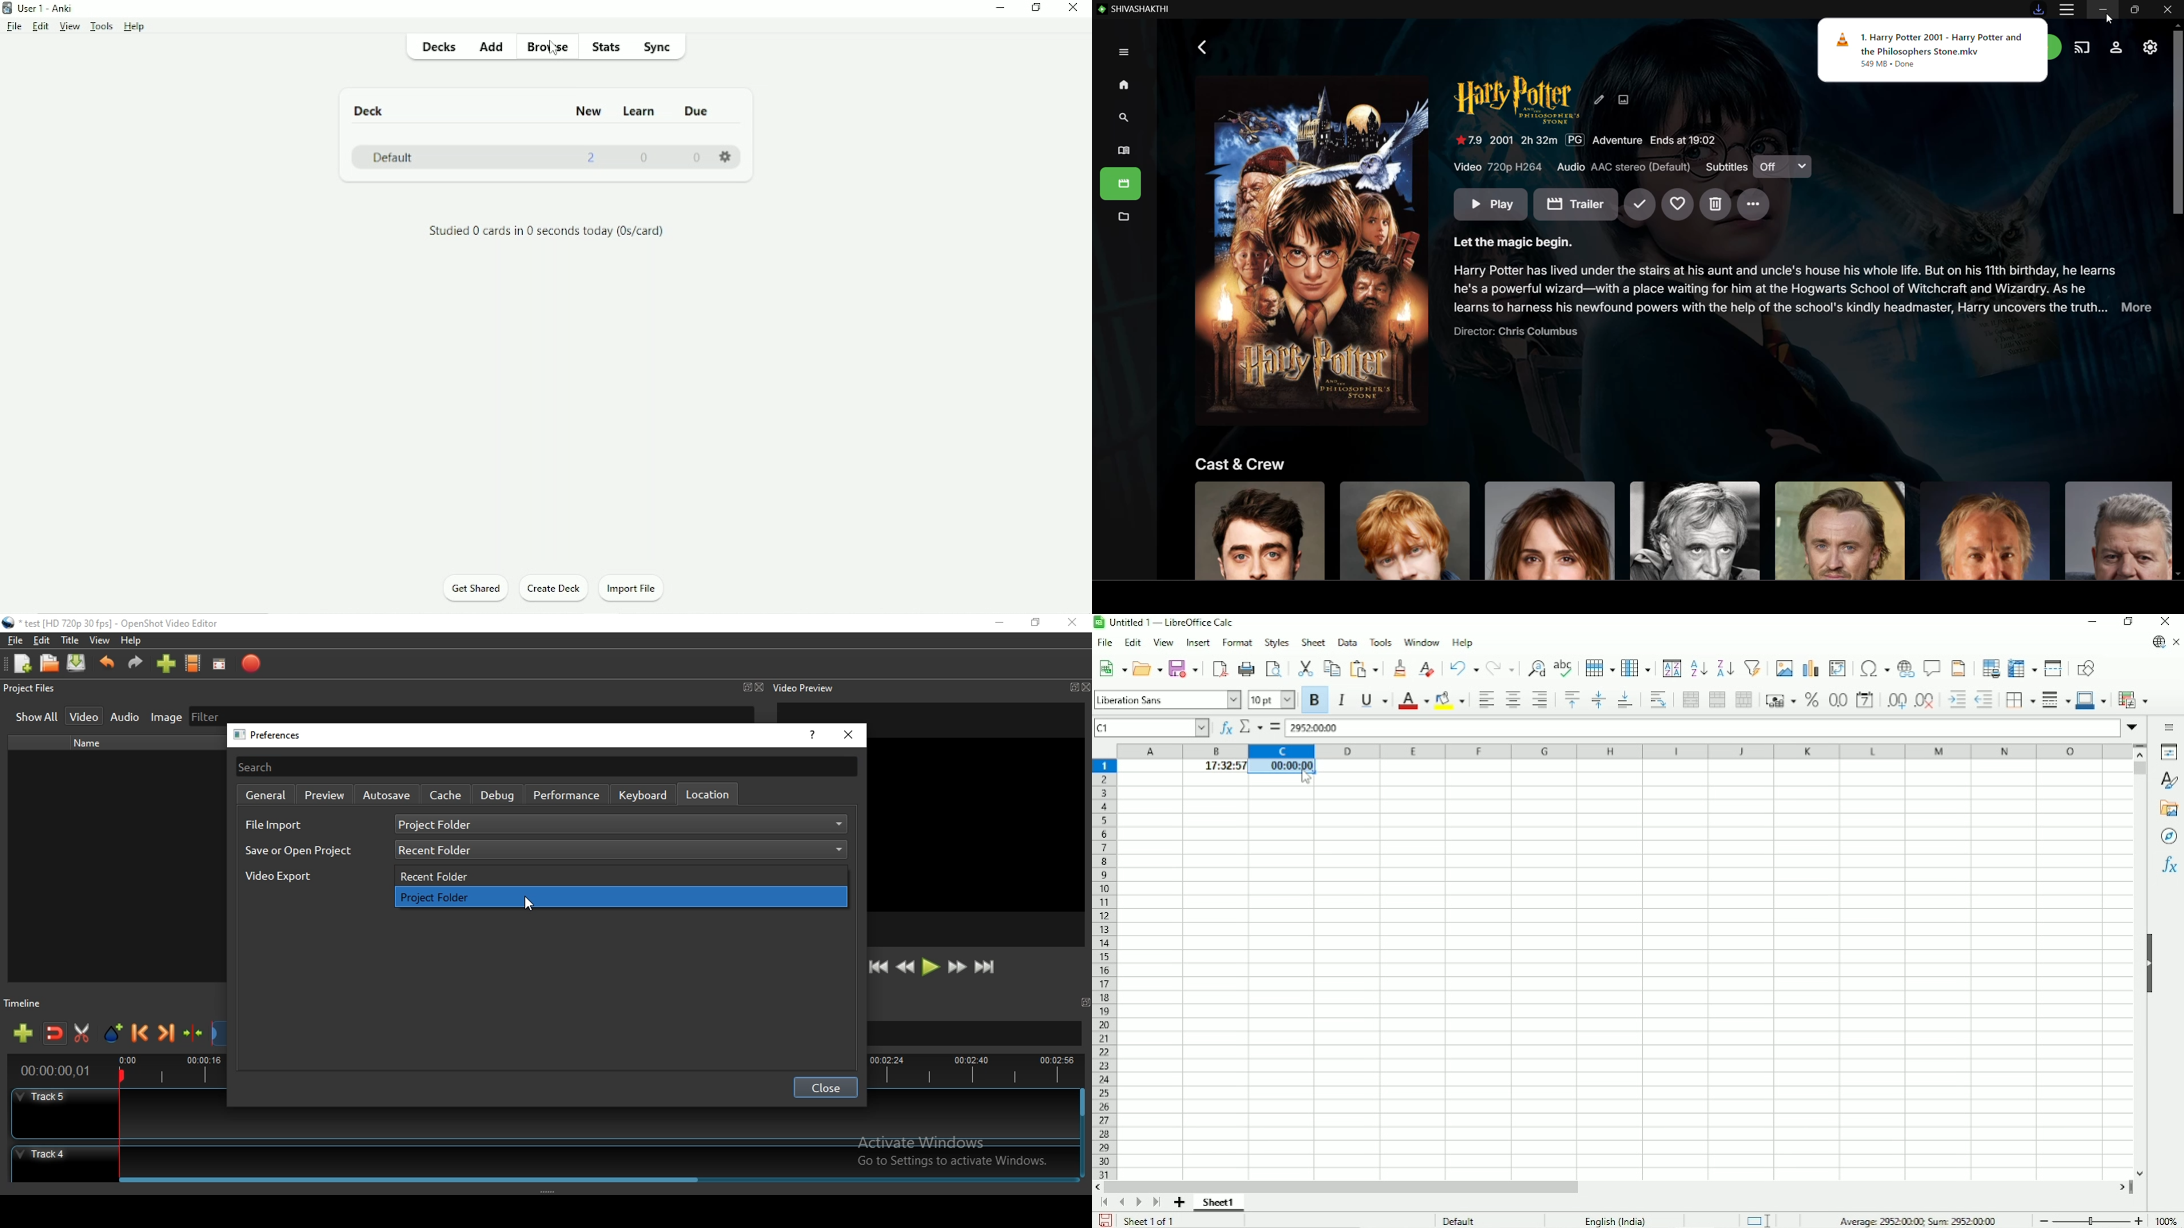 Image resolution: width=2184 pixels, height=1232 pixels. Describe the element at coordinates (1380, 641) in the screenshot. I see `Tools` at that location.